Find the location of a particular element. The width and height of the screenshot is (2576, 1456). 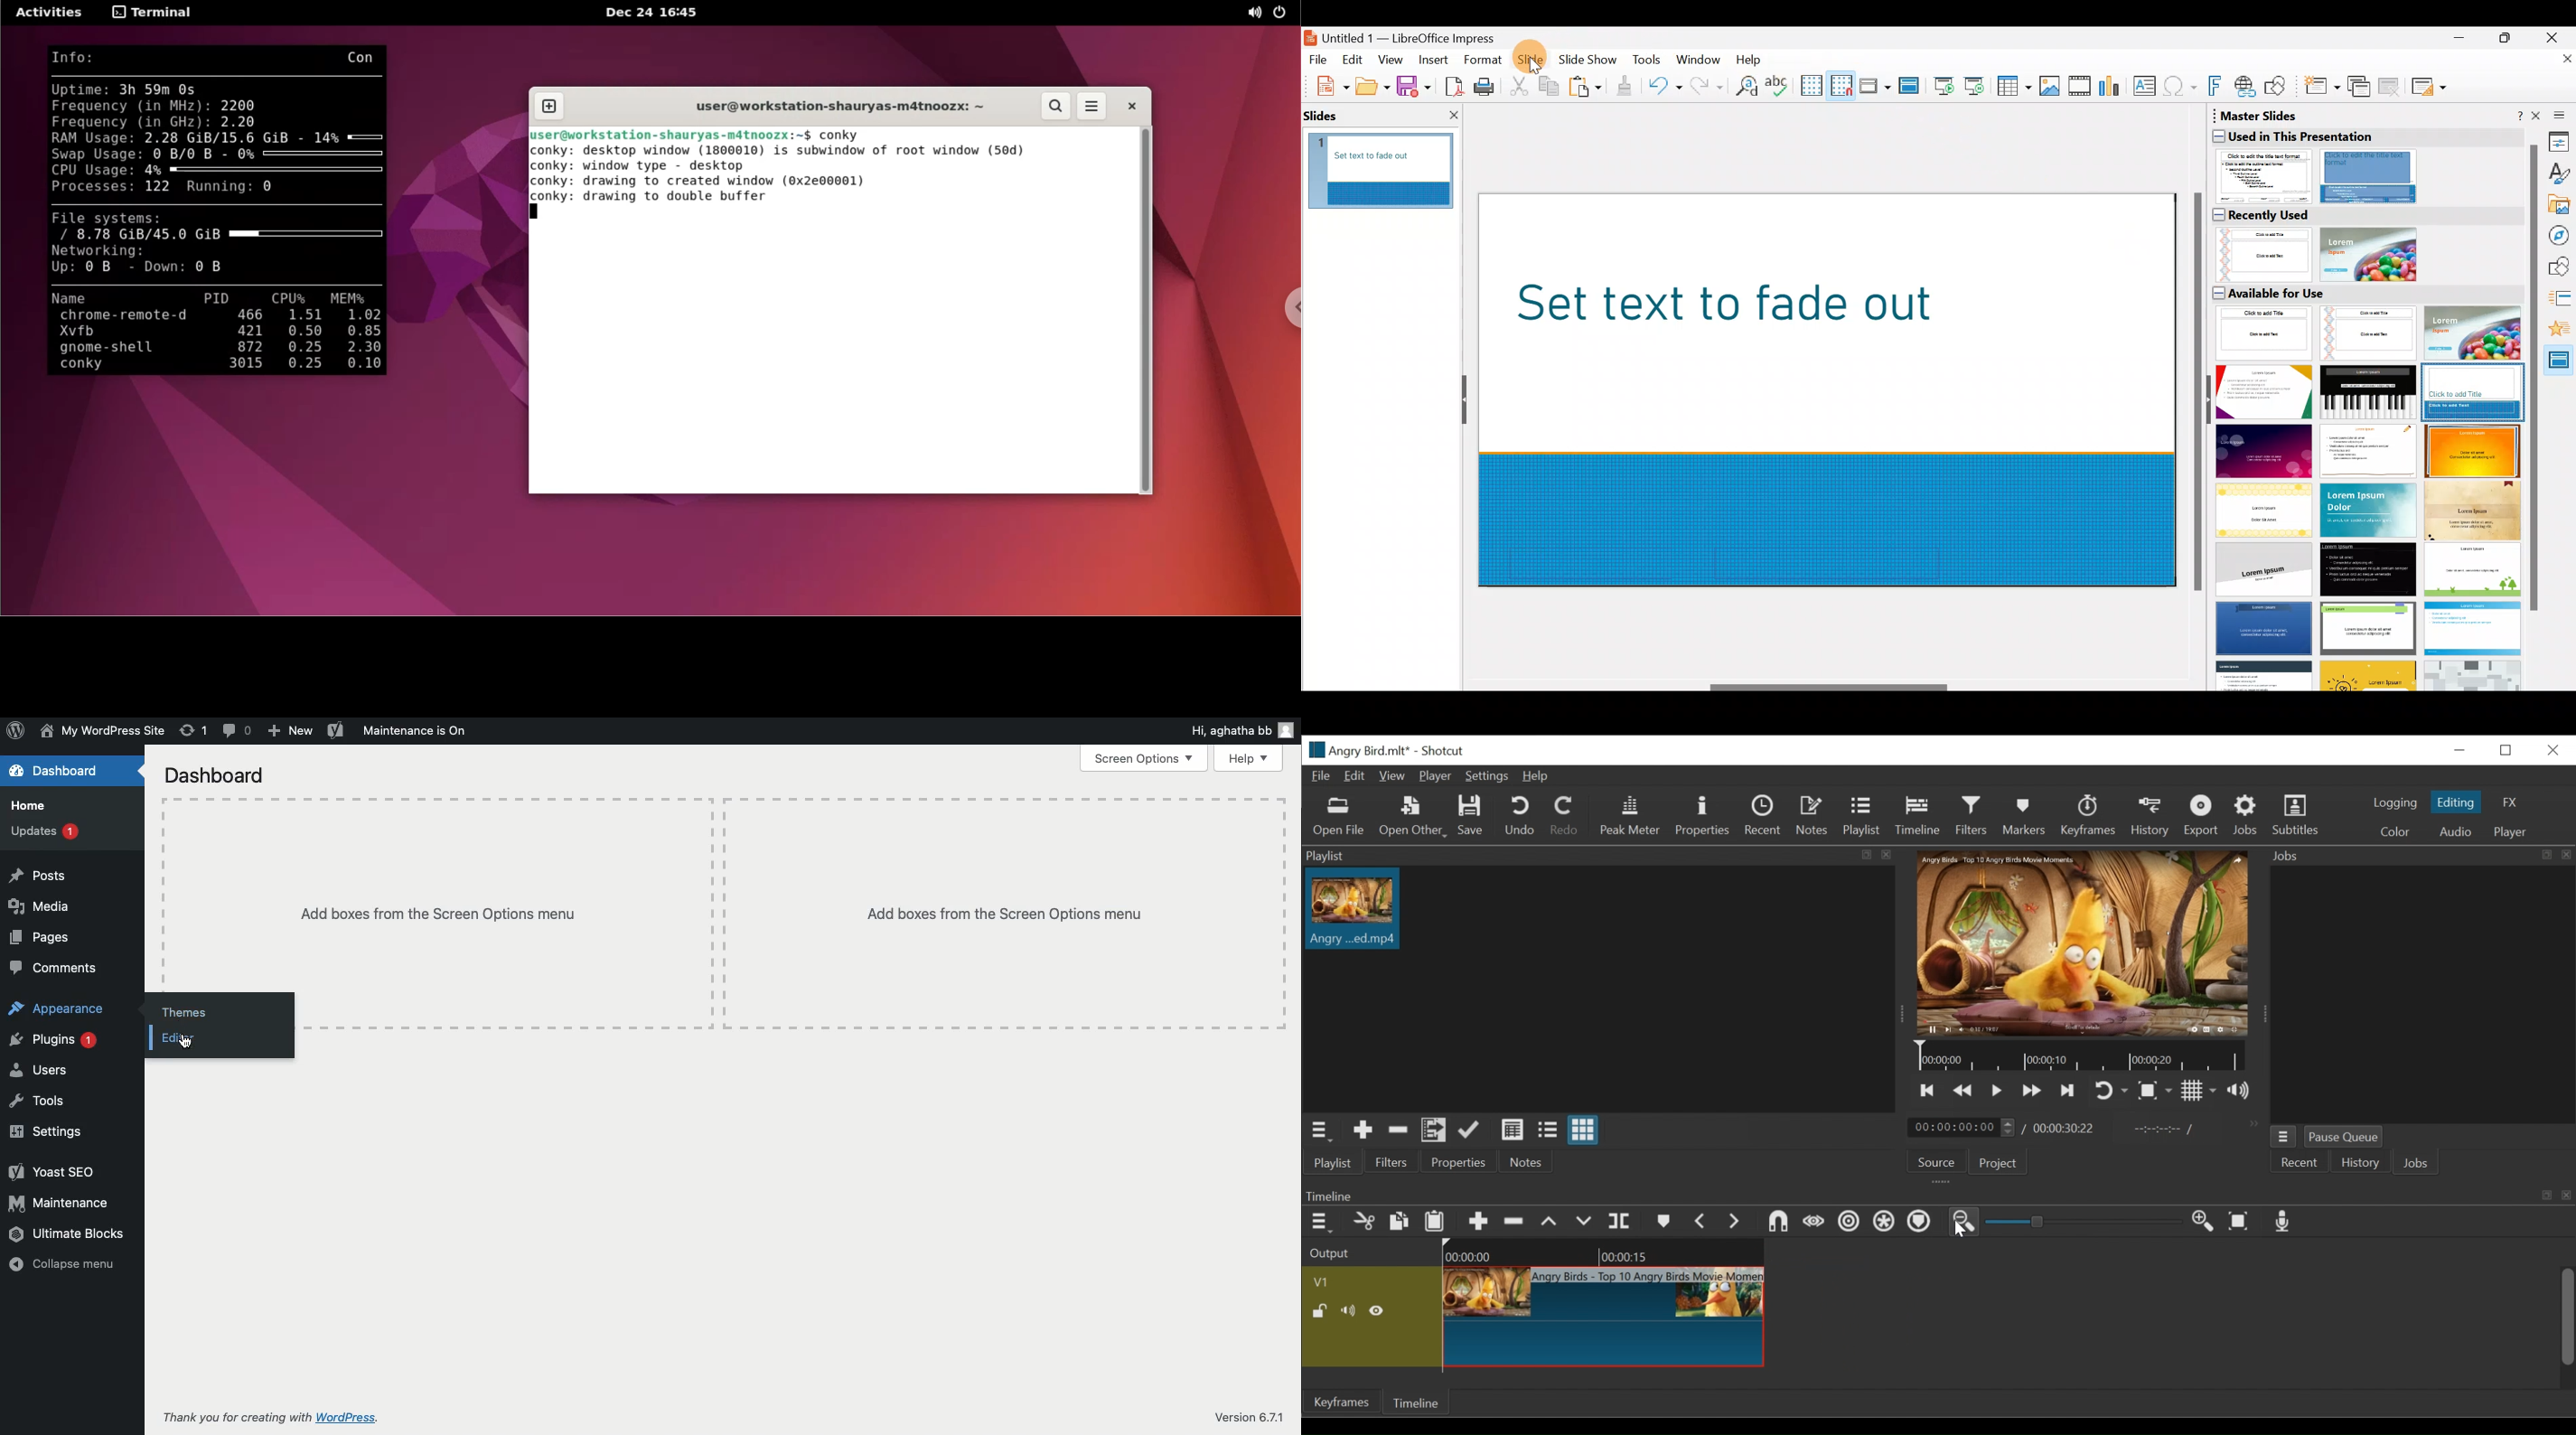

Update is located at coordinates (1470, 1130).